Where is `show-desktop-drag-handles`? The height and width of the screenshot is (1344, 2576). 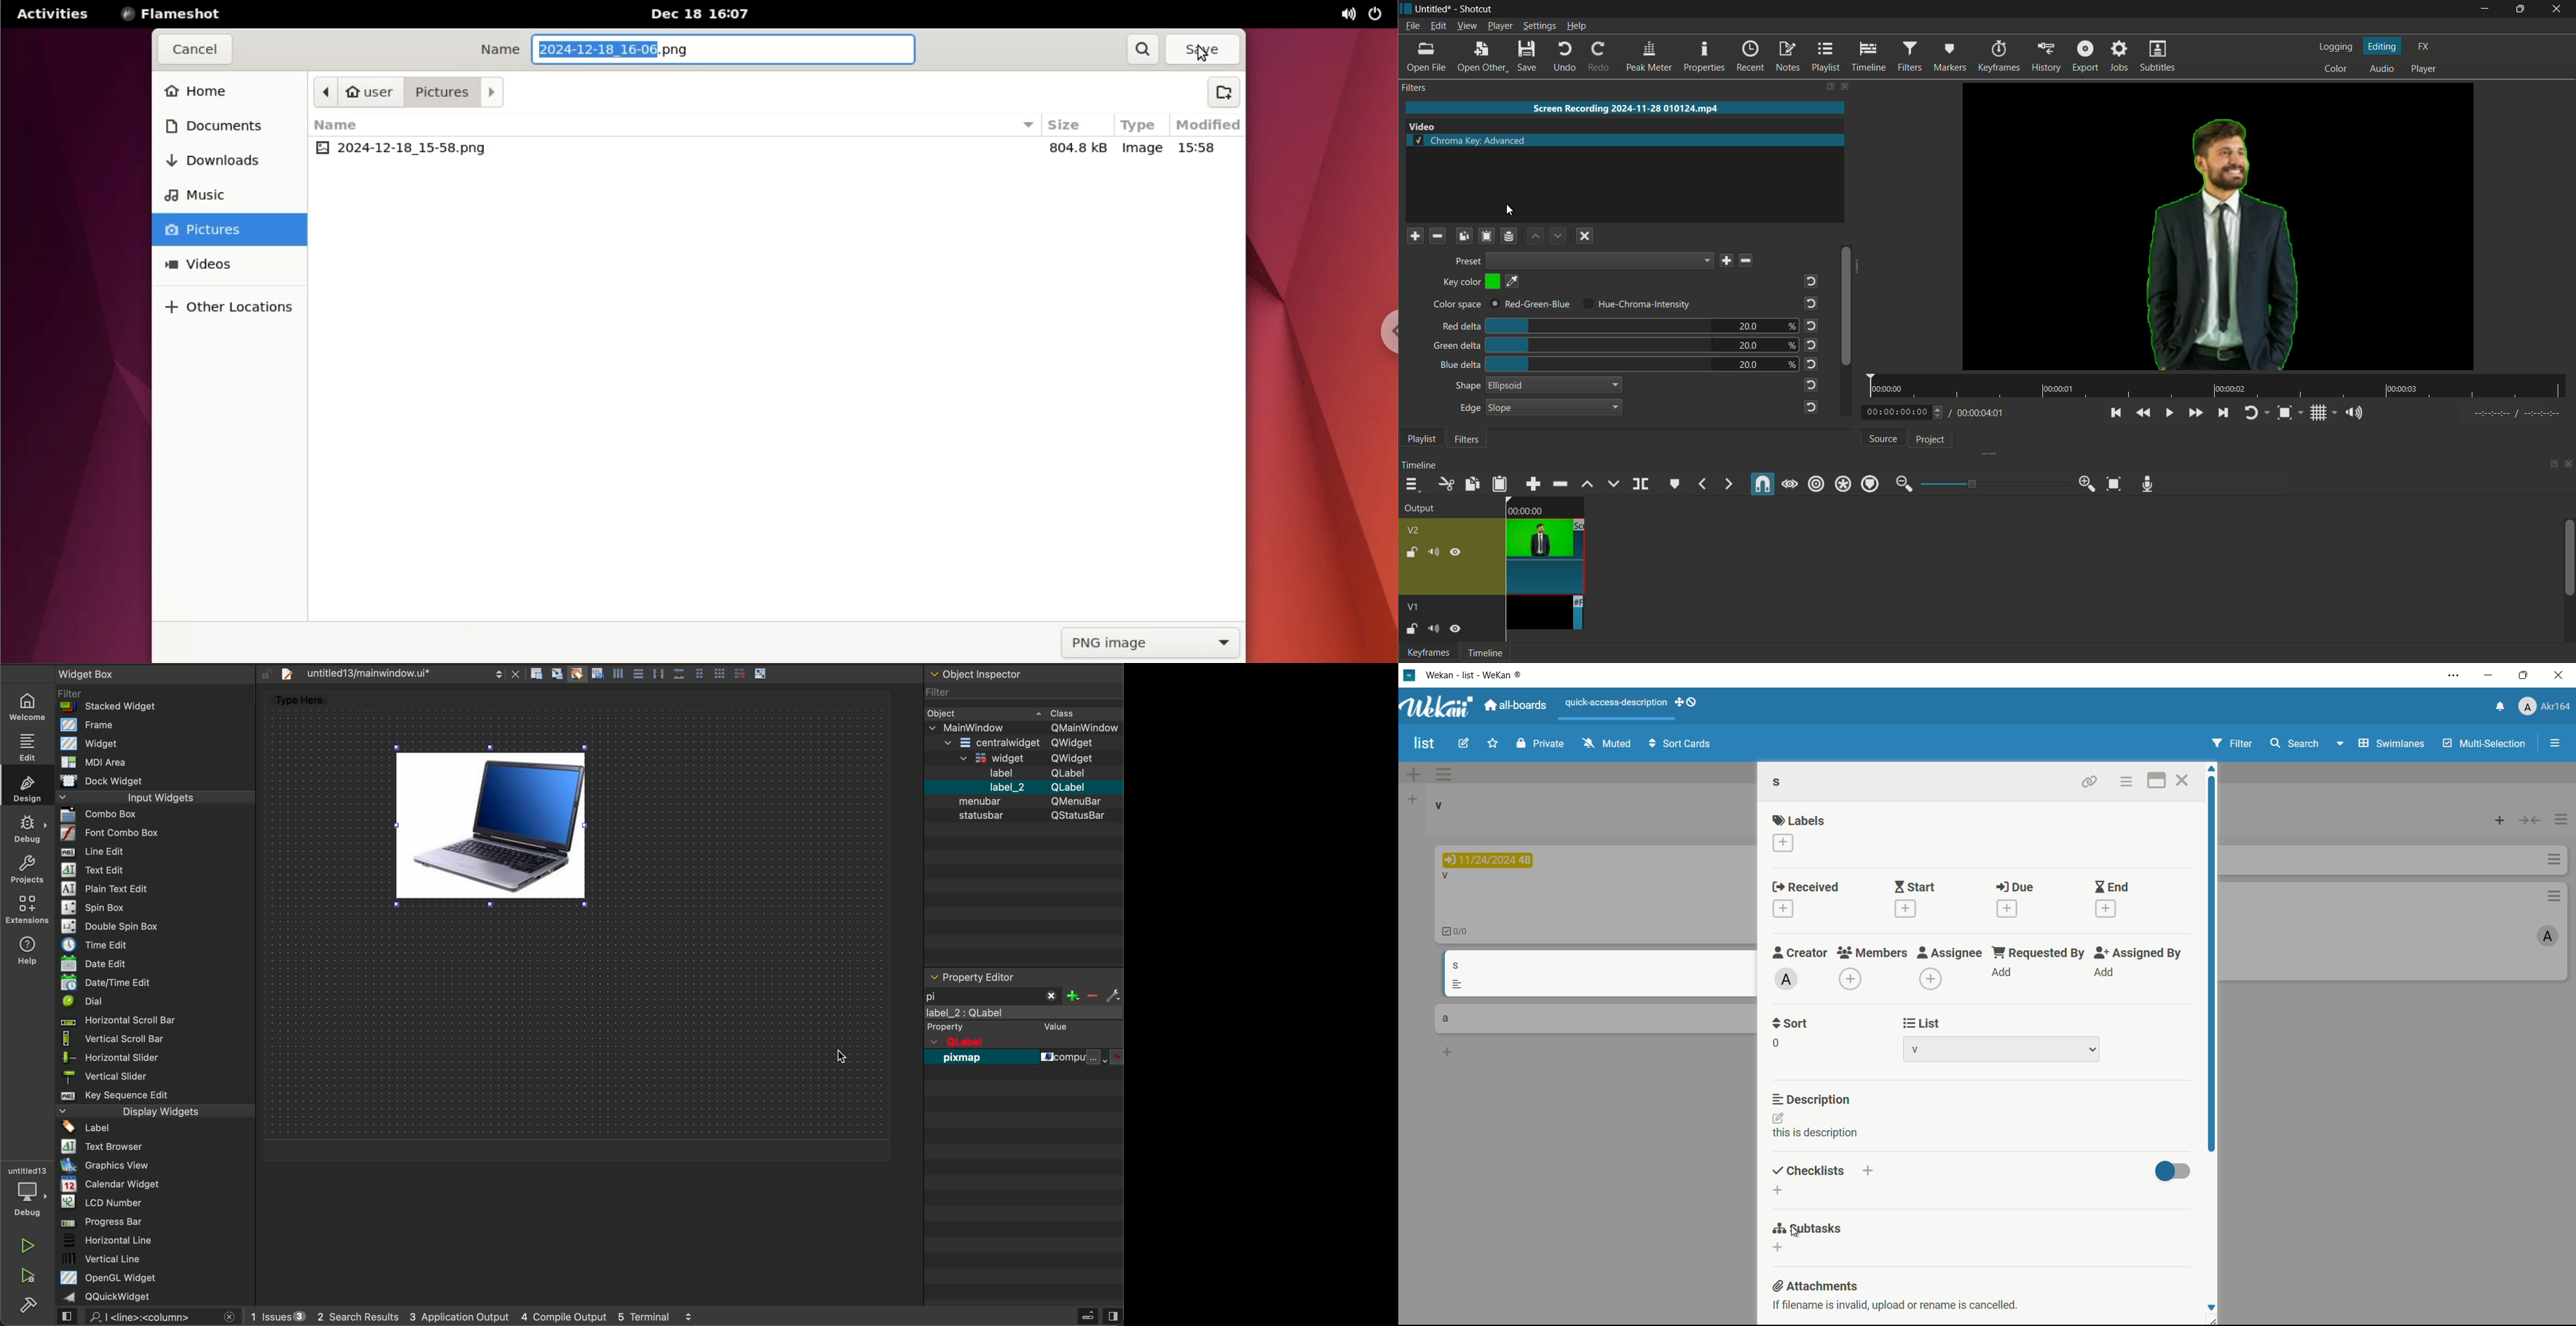
show-desktop-drag-handles is located at coordinates (1687, 702).